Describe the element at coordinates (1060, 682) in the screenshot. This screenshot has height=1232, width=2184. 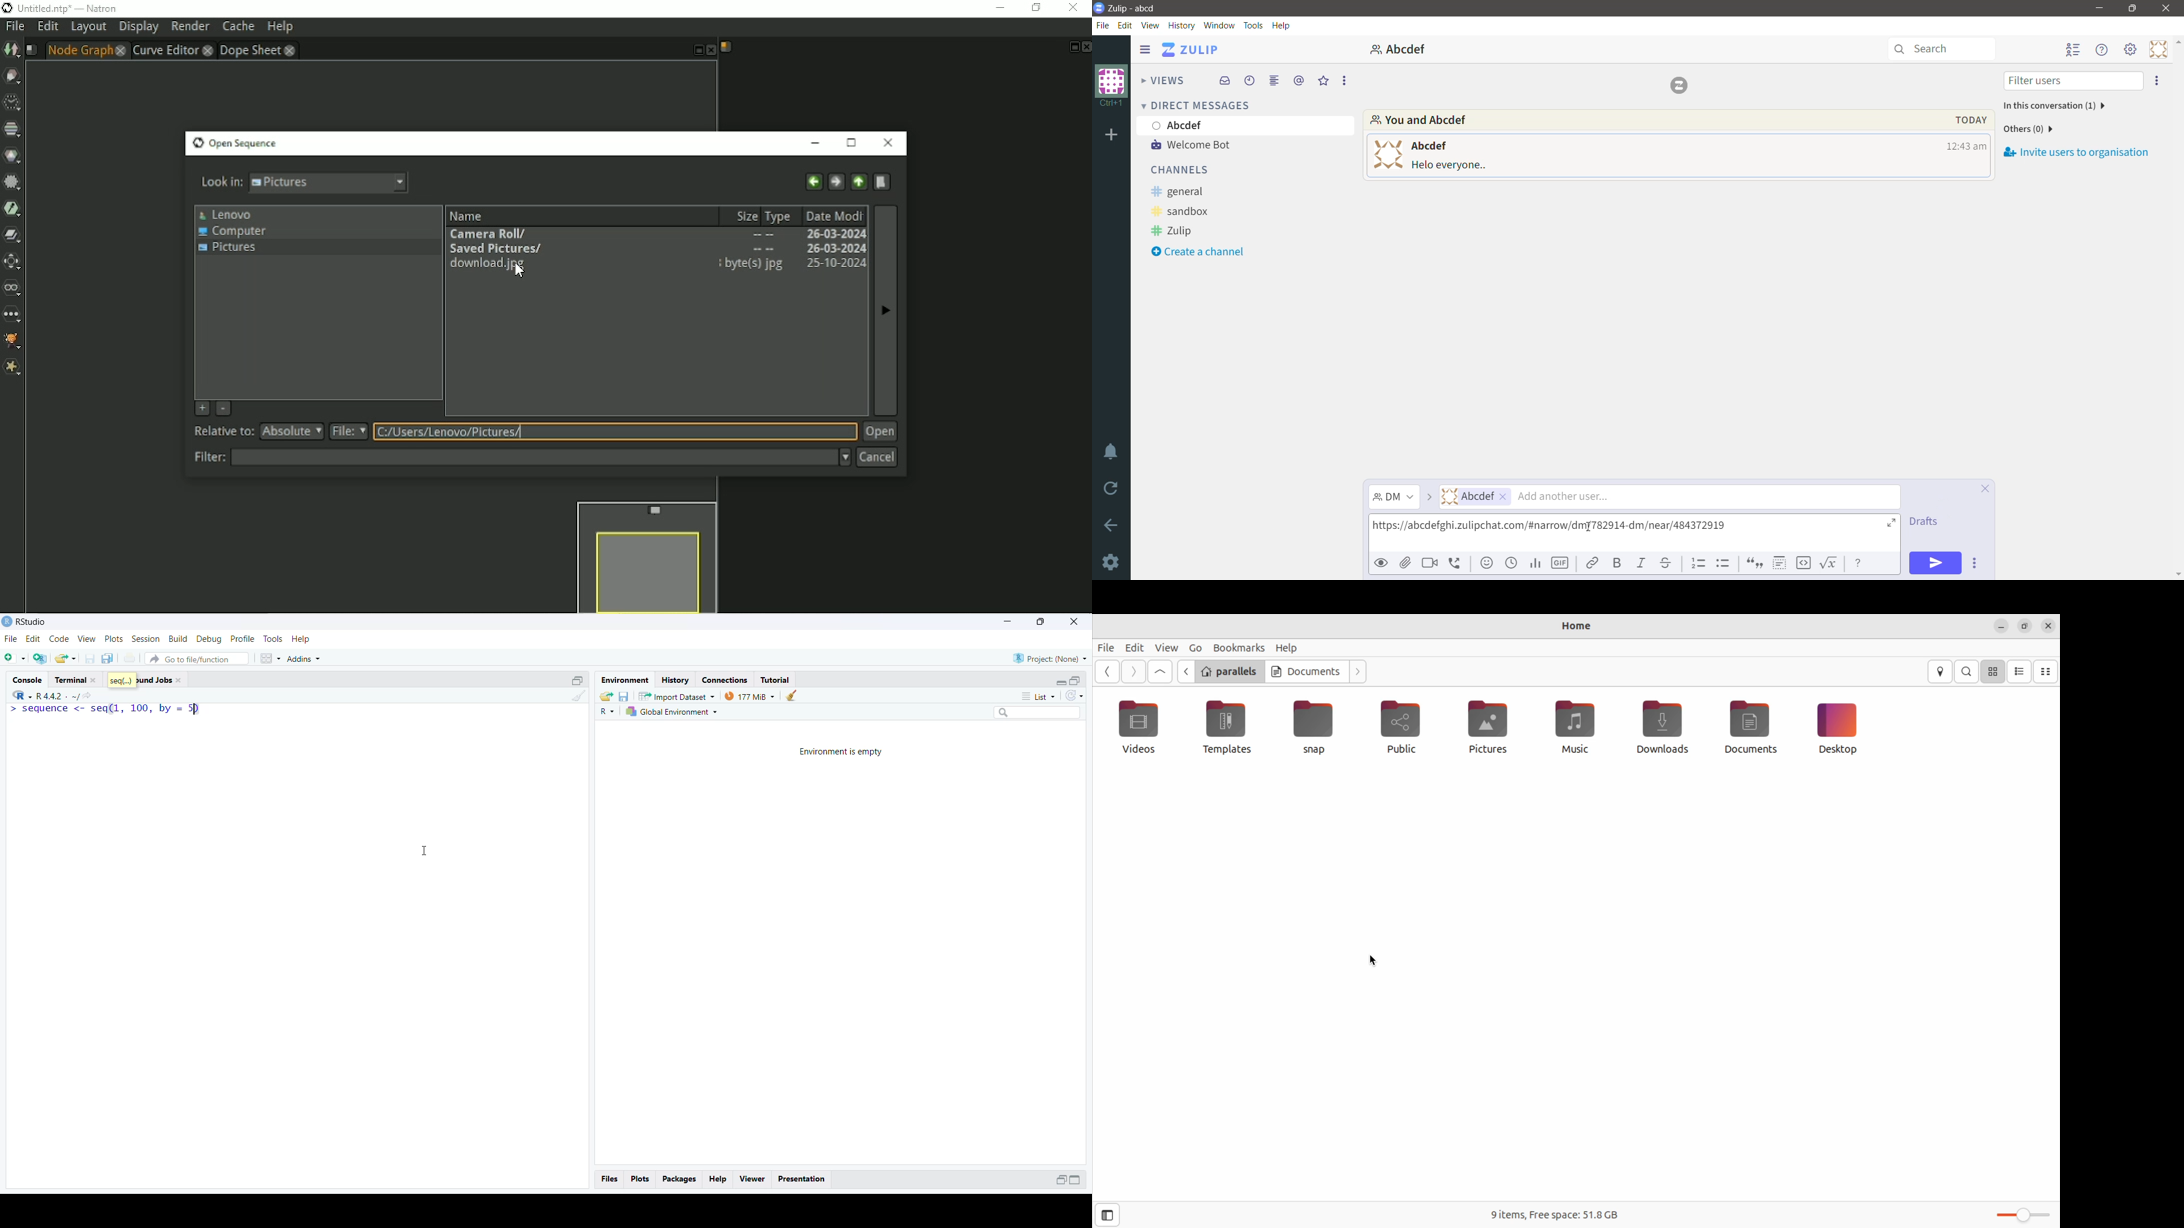
I see `Expand/collapse` at that location.